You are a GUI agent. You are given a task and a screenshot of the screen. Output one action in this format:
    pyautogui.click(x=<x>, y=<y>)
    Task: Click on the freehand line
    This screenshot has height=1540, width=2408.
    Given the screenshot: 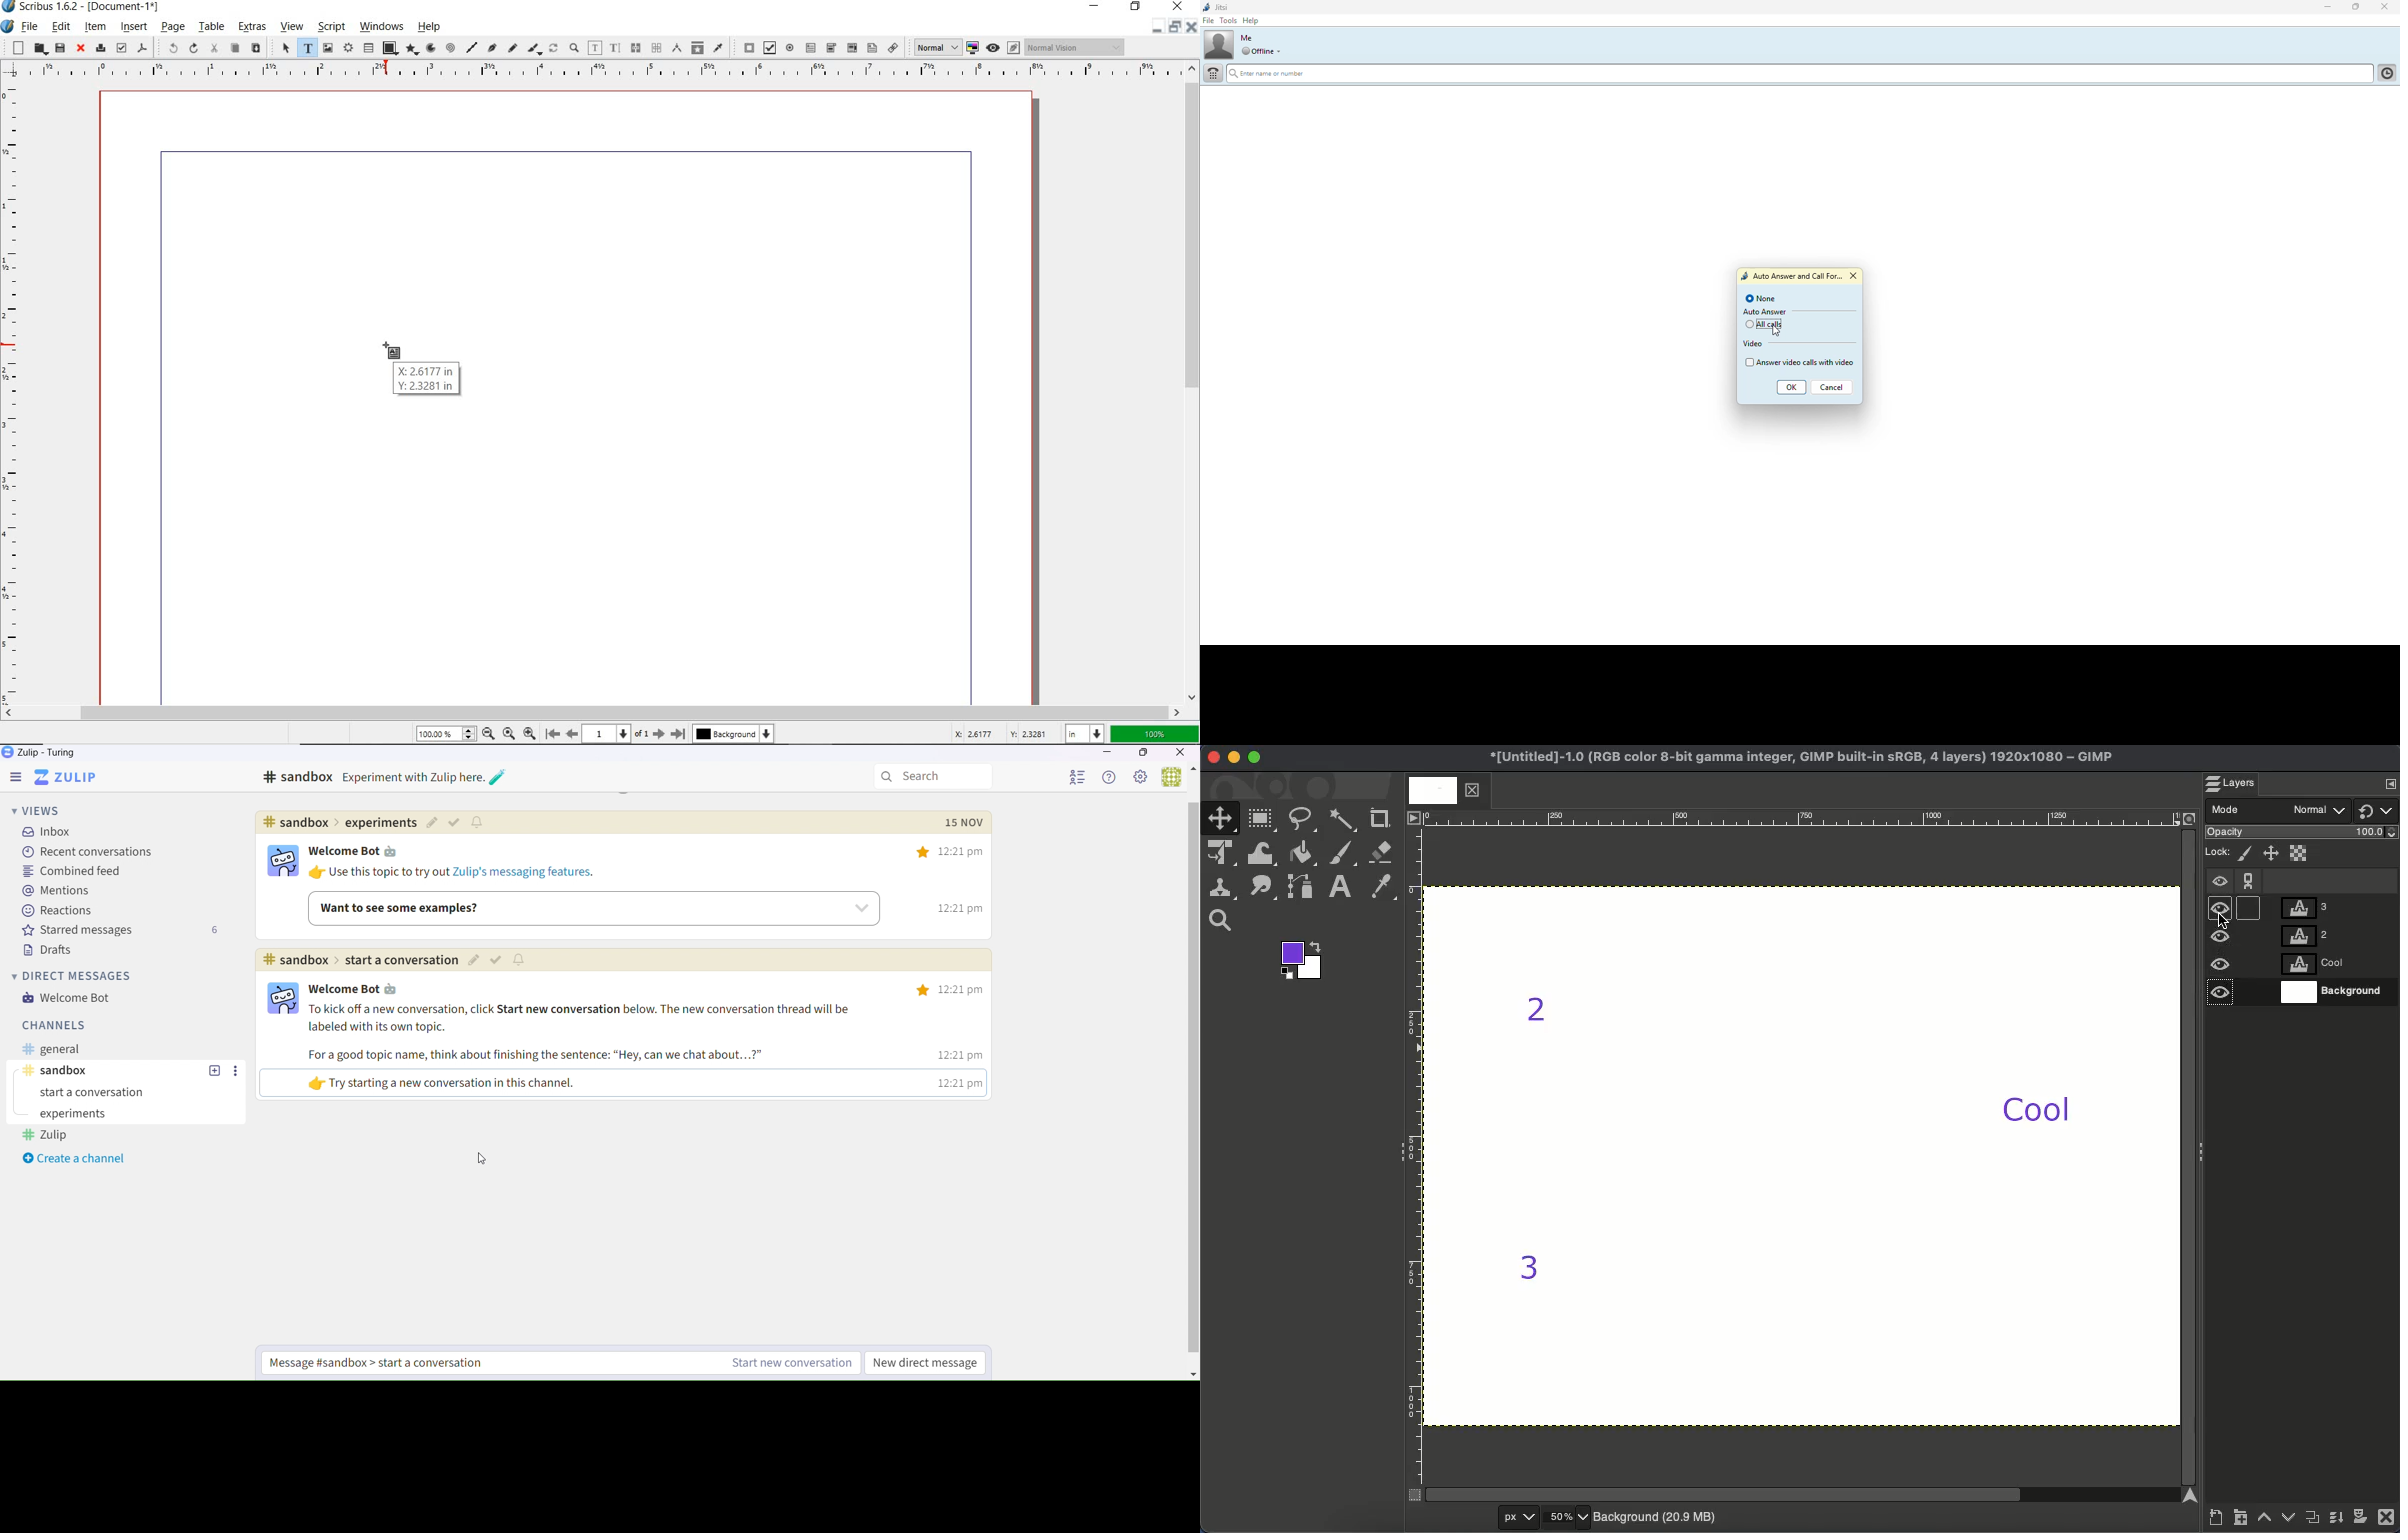 What is the action you would take?
    pyautogui.click(x=513, y=49)
    